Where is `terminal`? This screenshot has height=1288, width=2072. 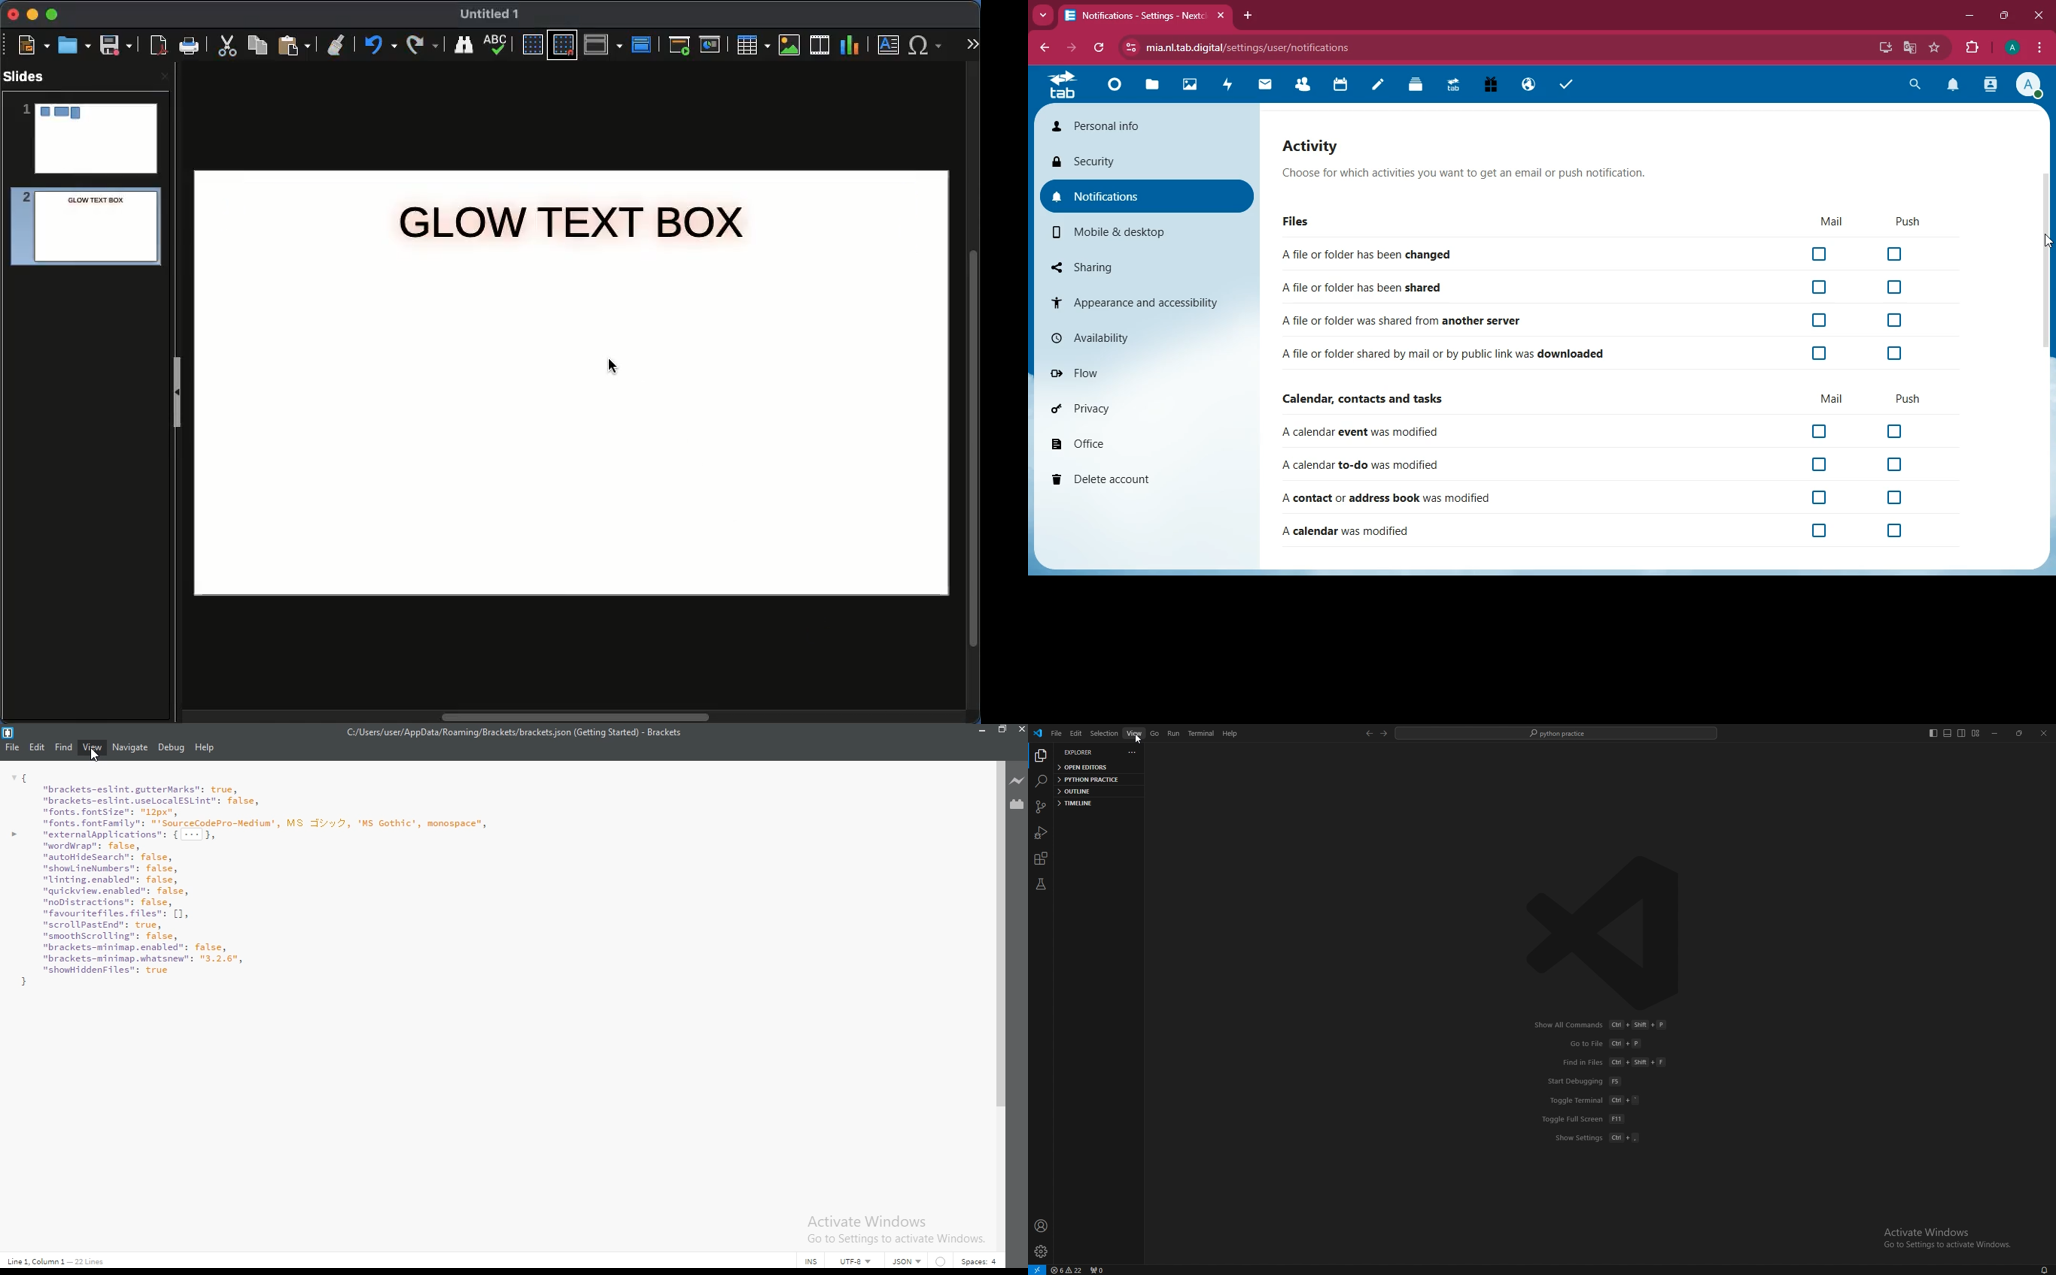 terminal is located at coordinates (1201, 734).